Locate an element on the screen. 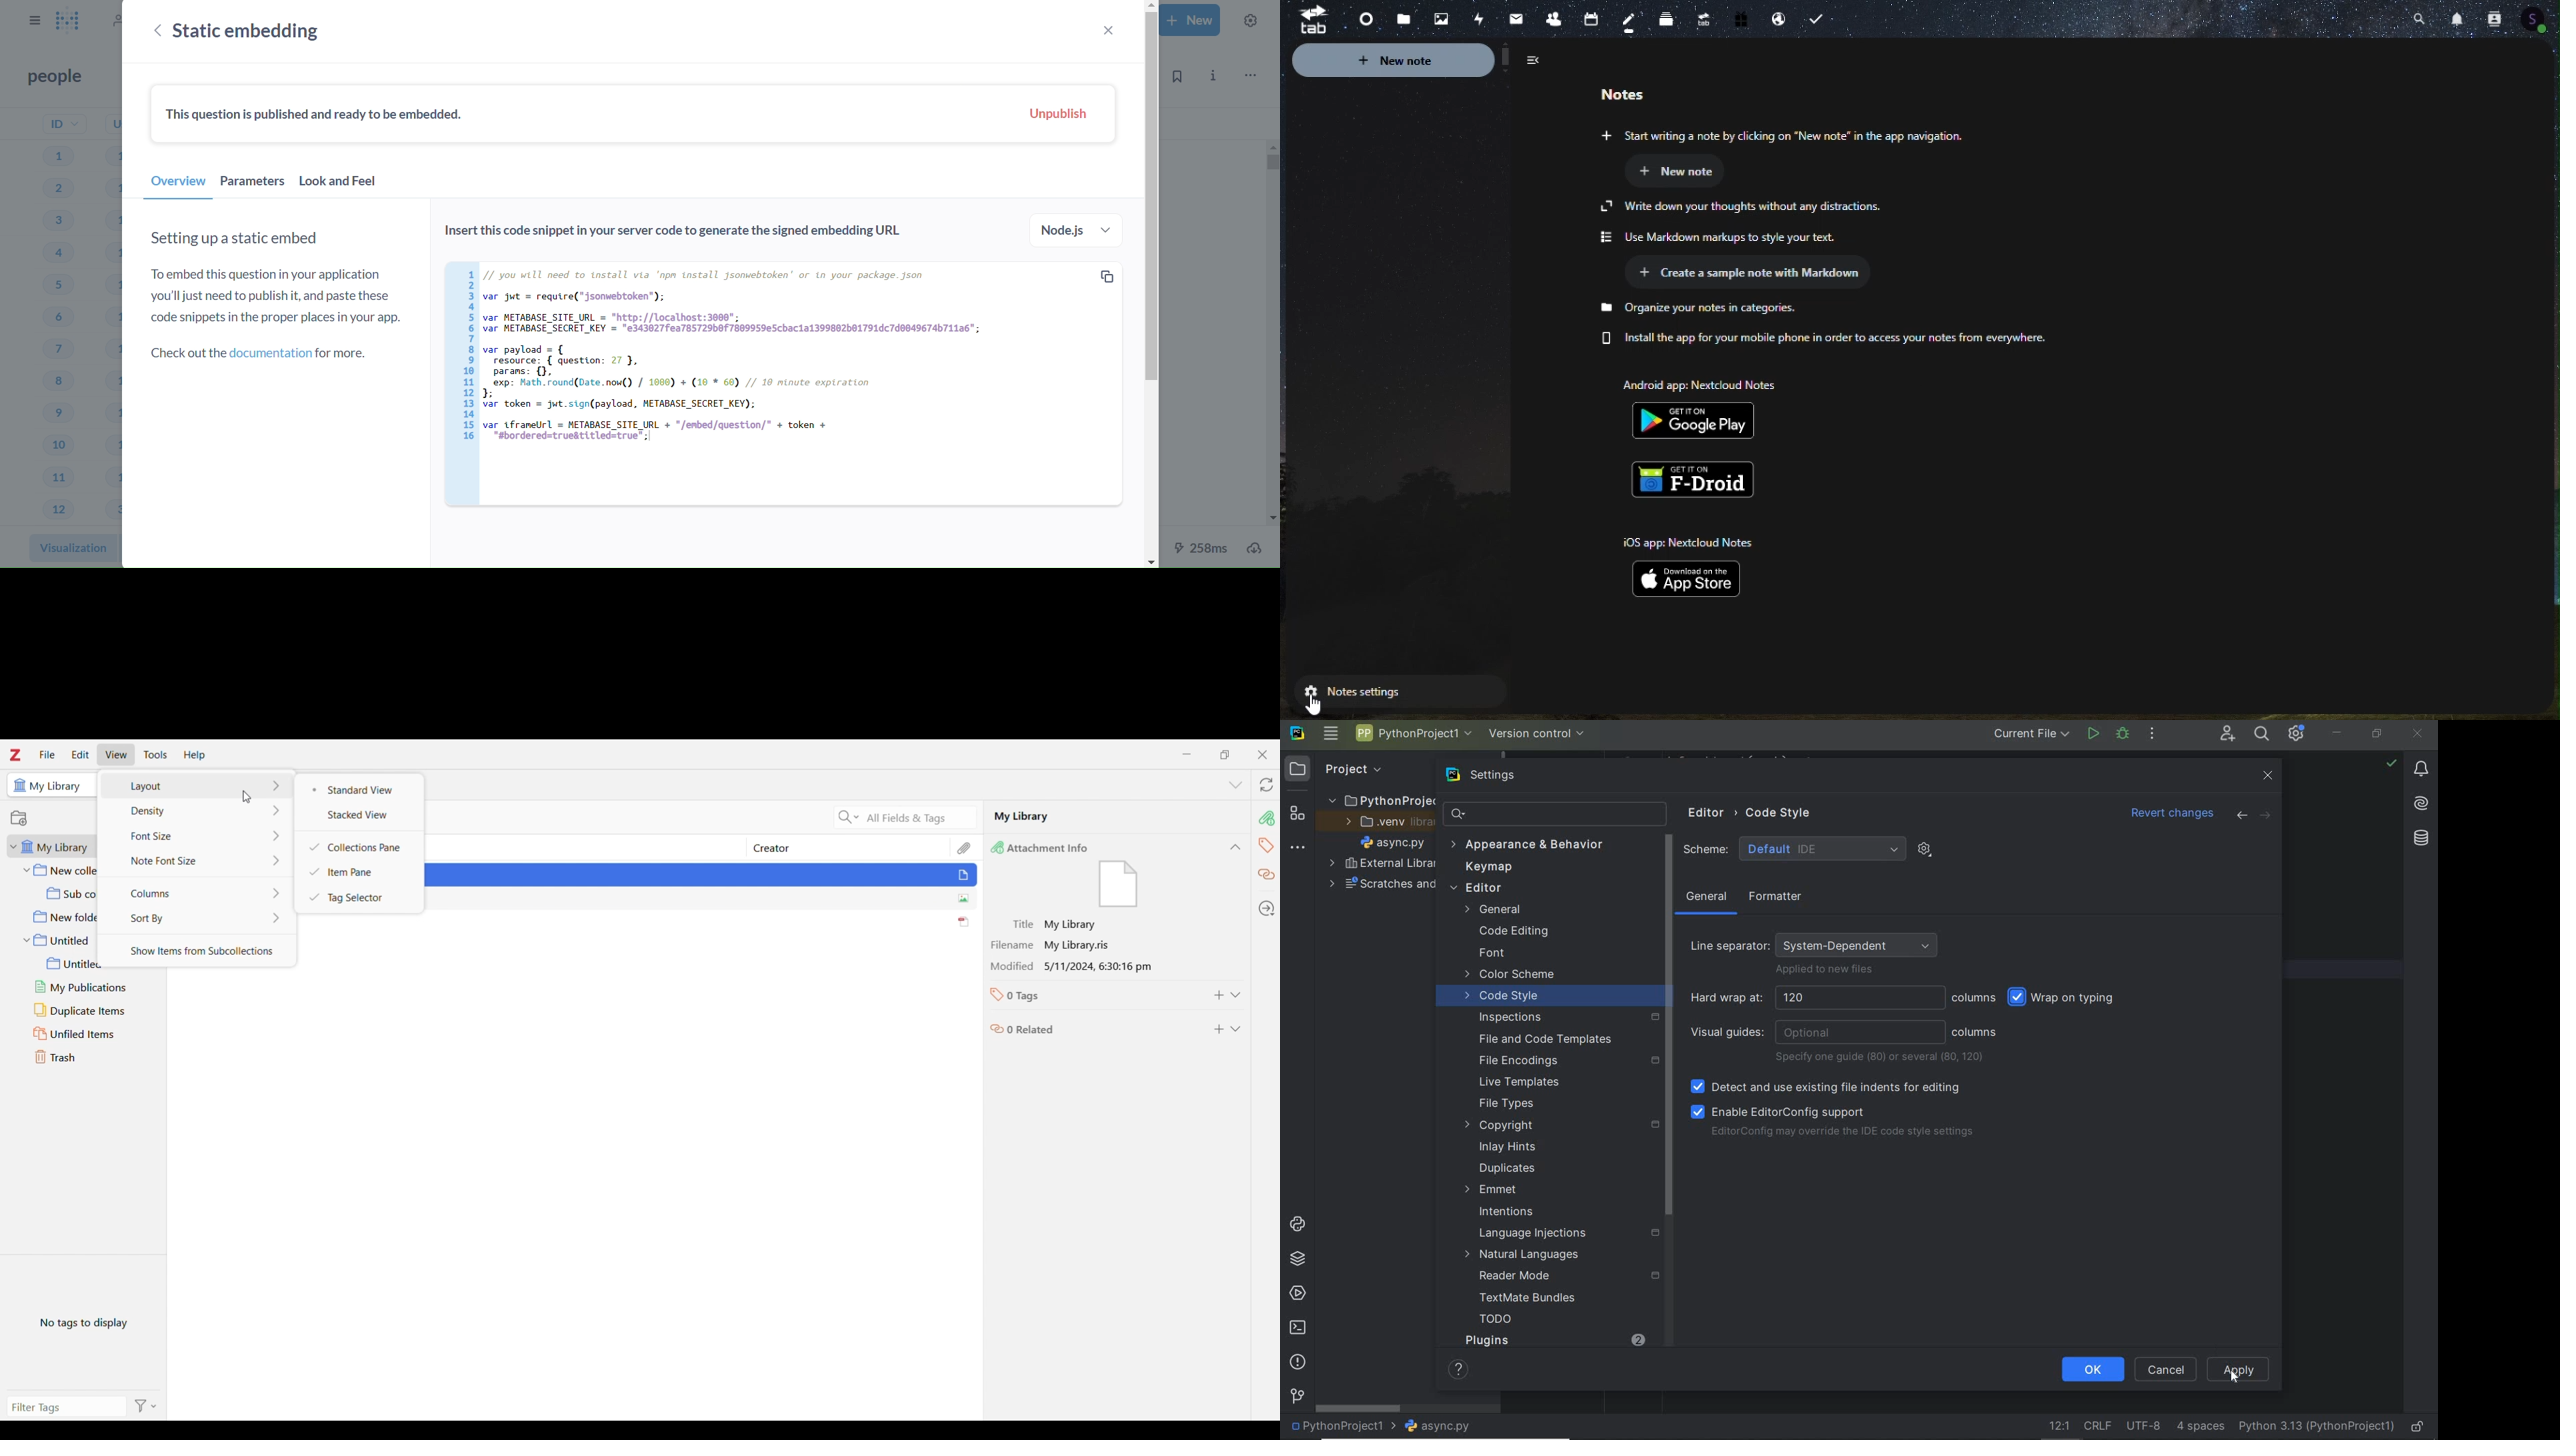 This screenshot has height=1456, width=2576. Attachments  is located at coordinates (964, 847).